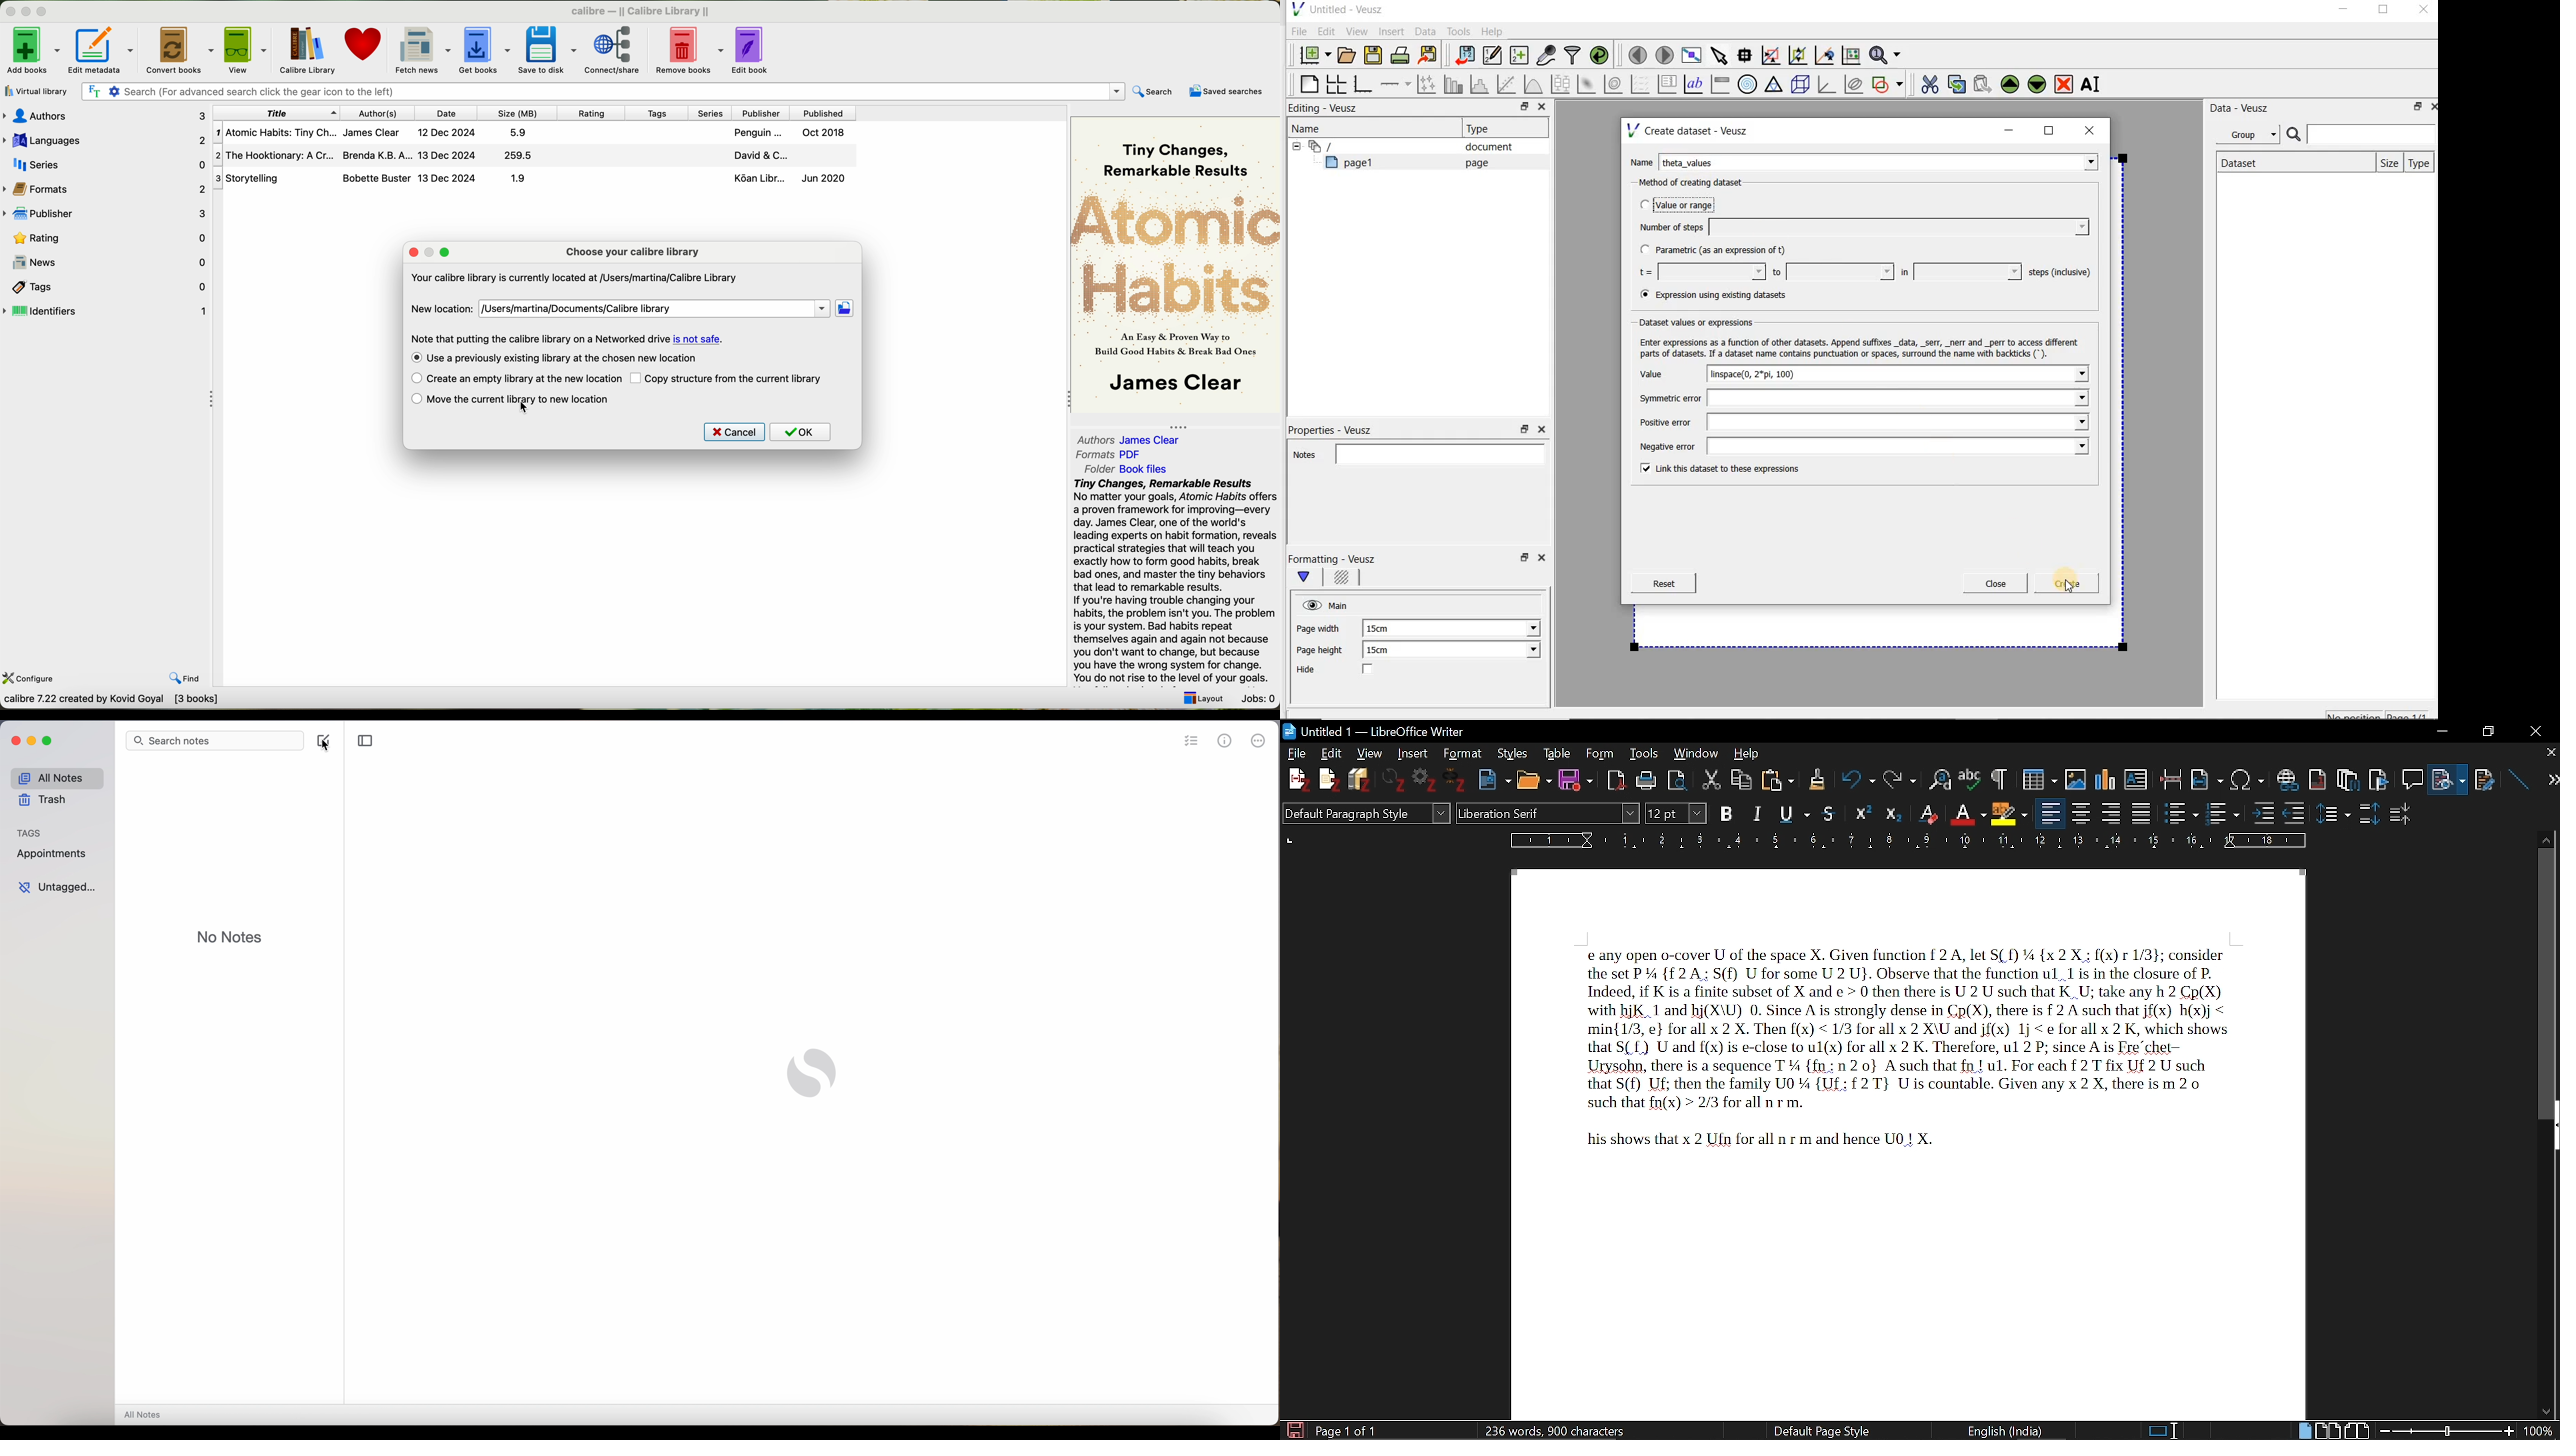  I want to click on Page width dropdown, so click(1518, 628).